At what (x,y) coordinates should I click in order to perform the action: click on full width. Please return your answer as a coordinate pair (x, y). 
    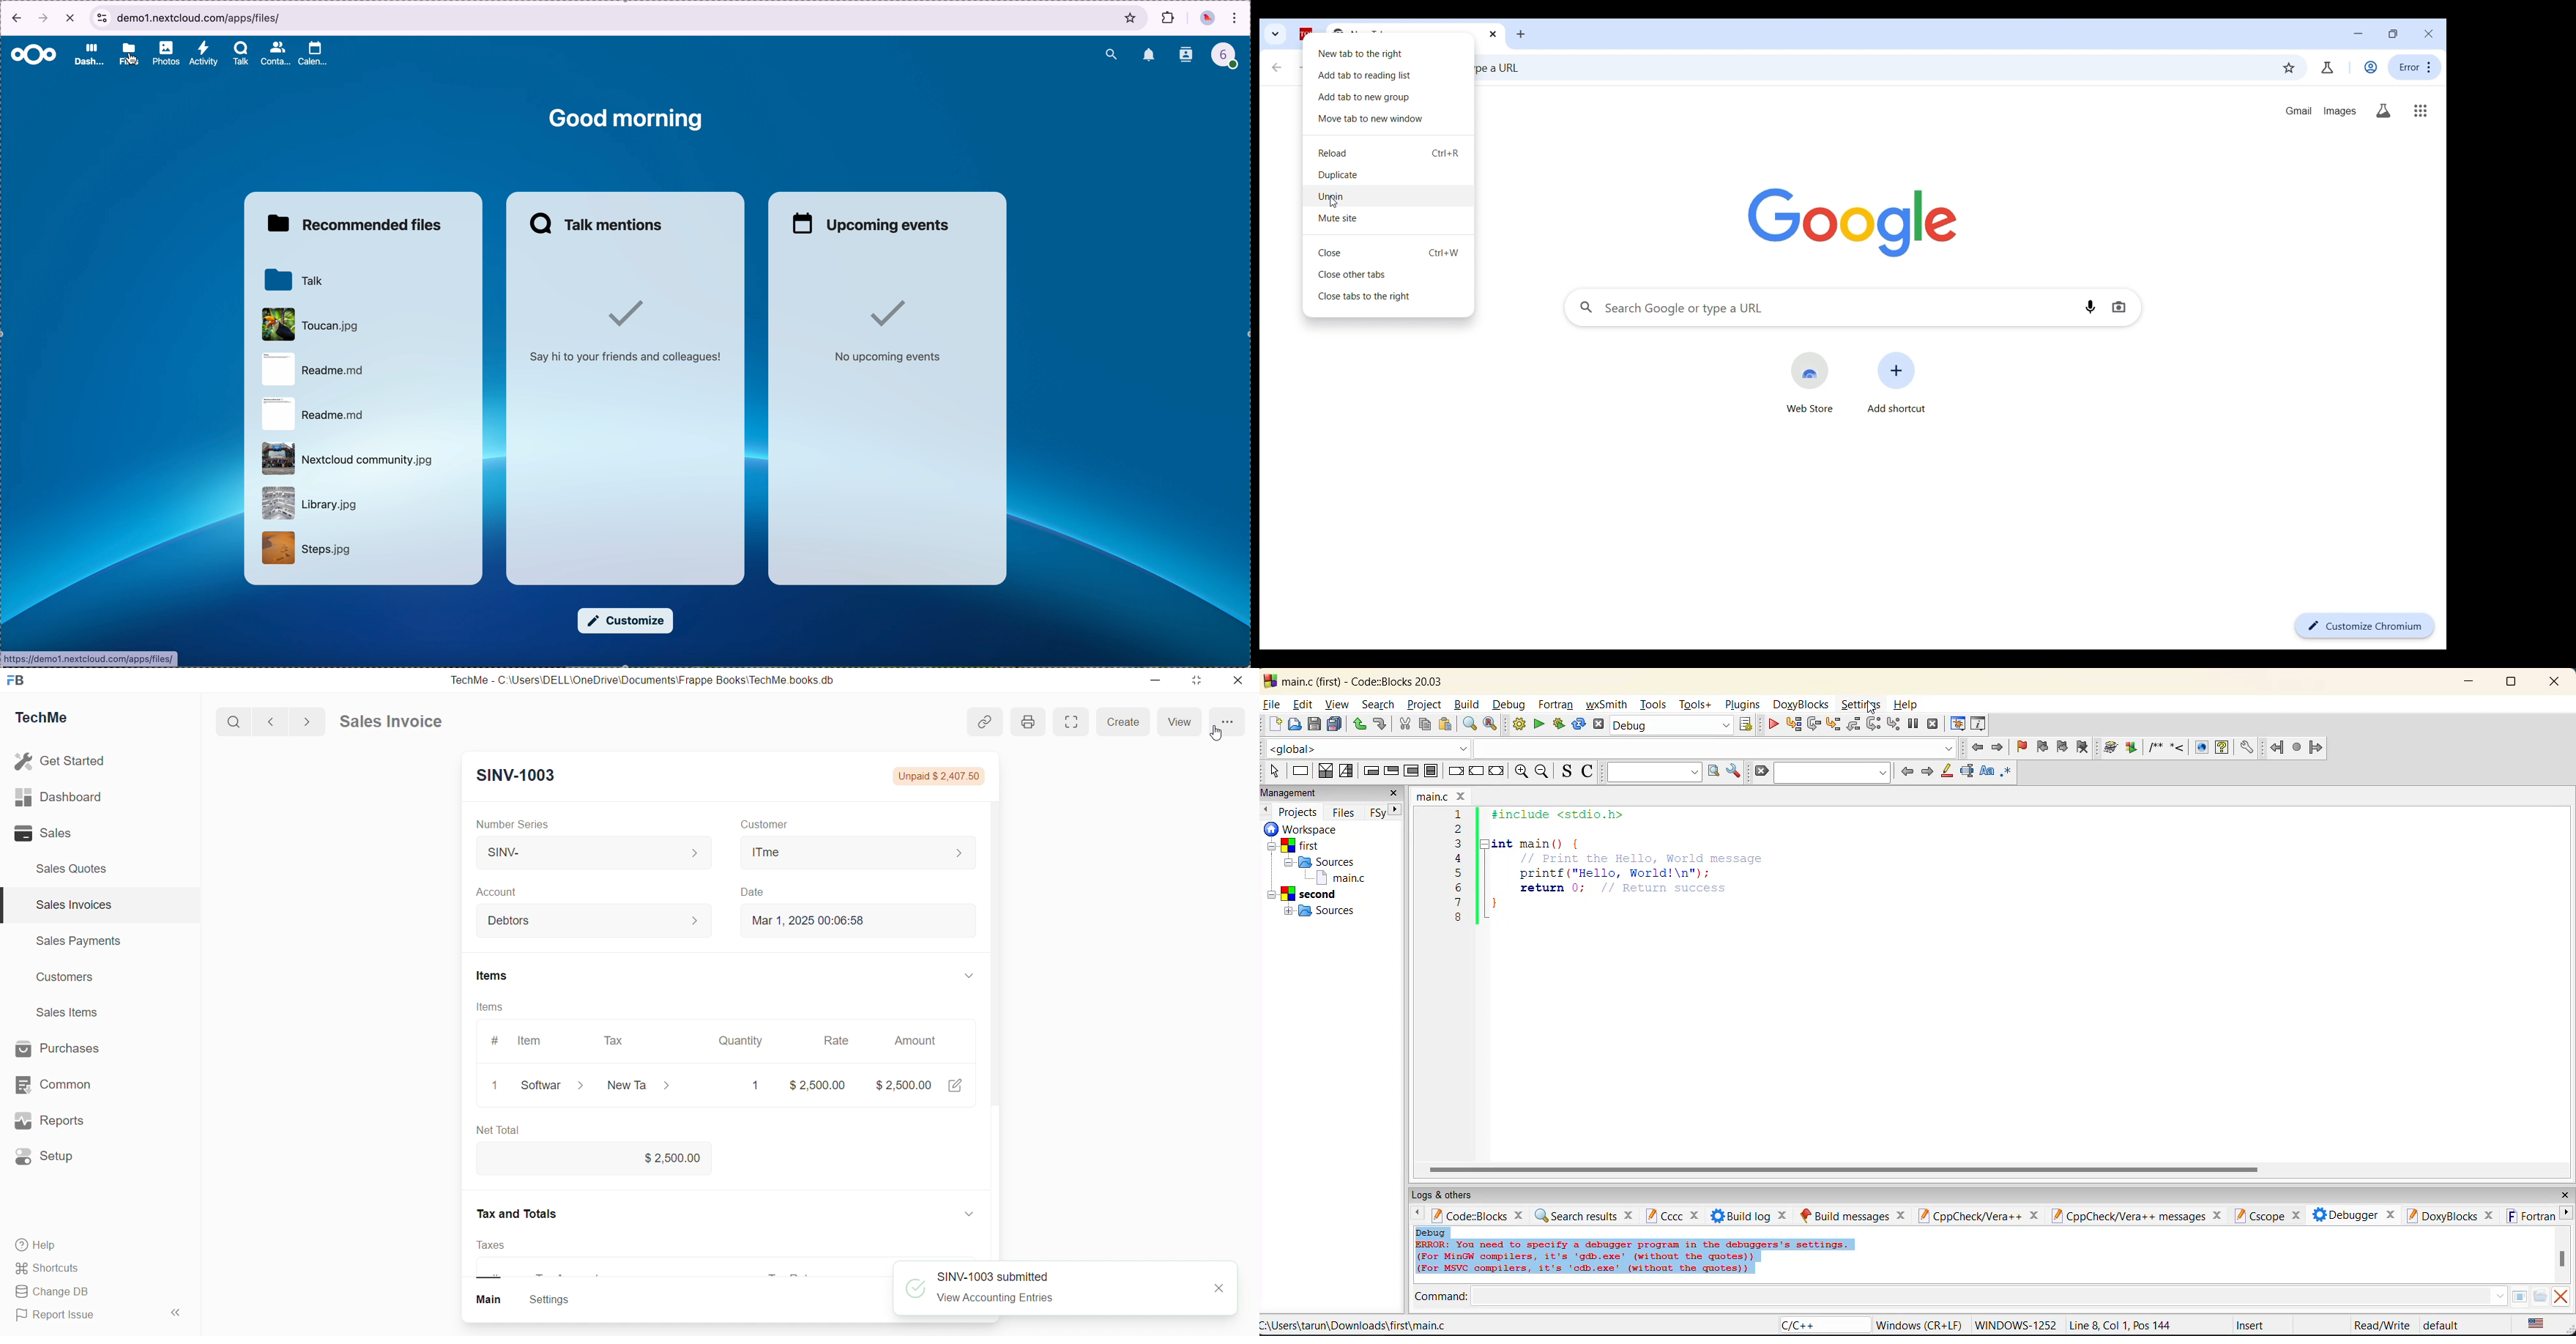
    Looking at the image, I should click on (1075, 725).